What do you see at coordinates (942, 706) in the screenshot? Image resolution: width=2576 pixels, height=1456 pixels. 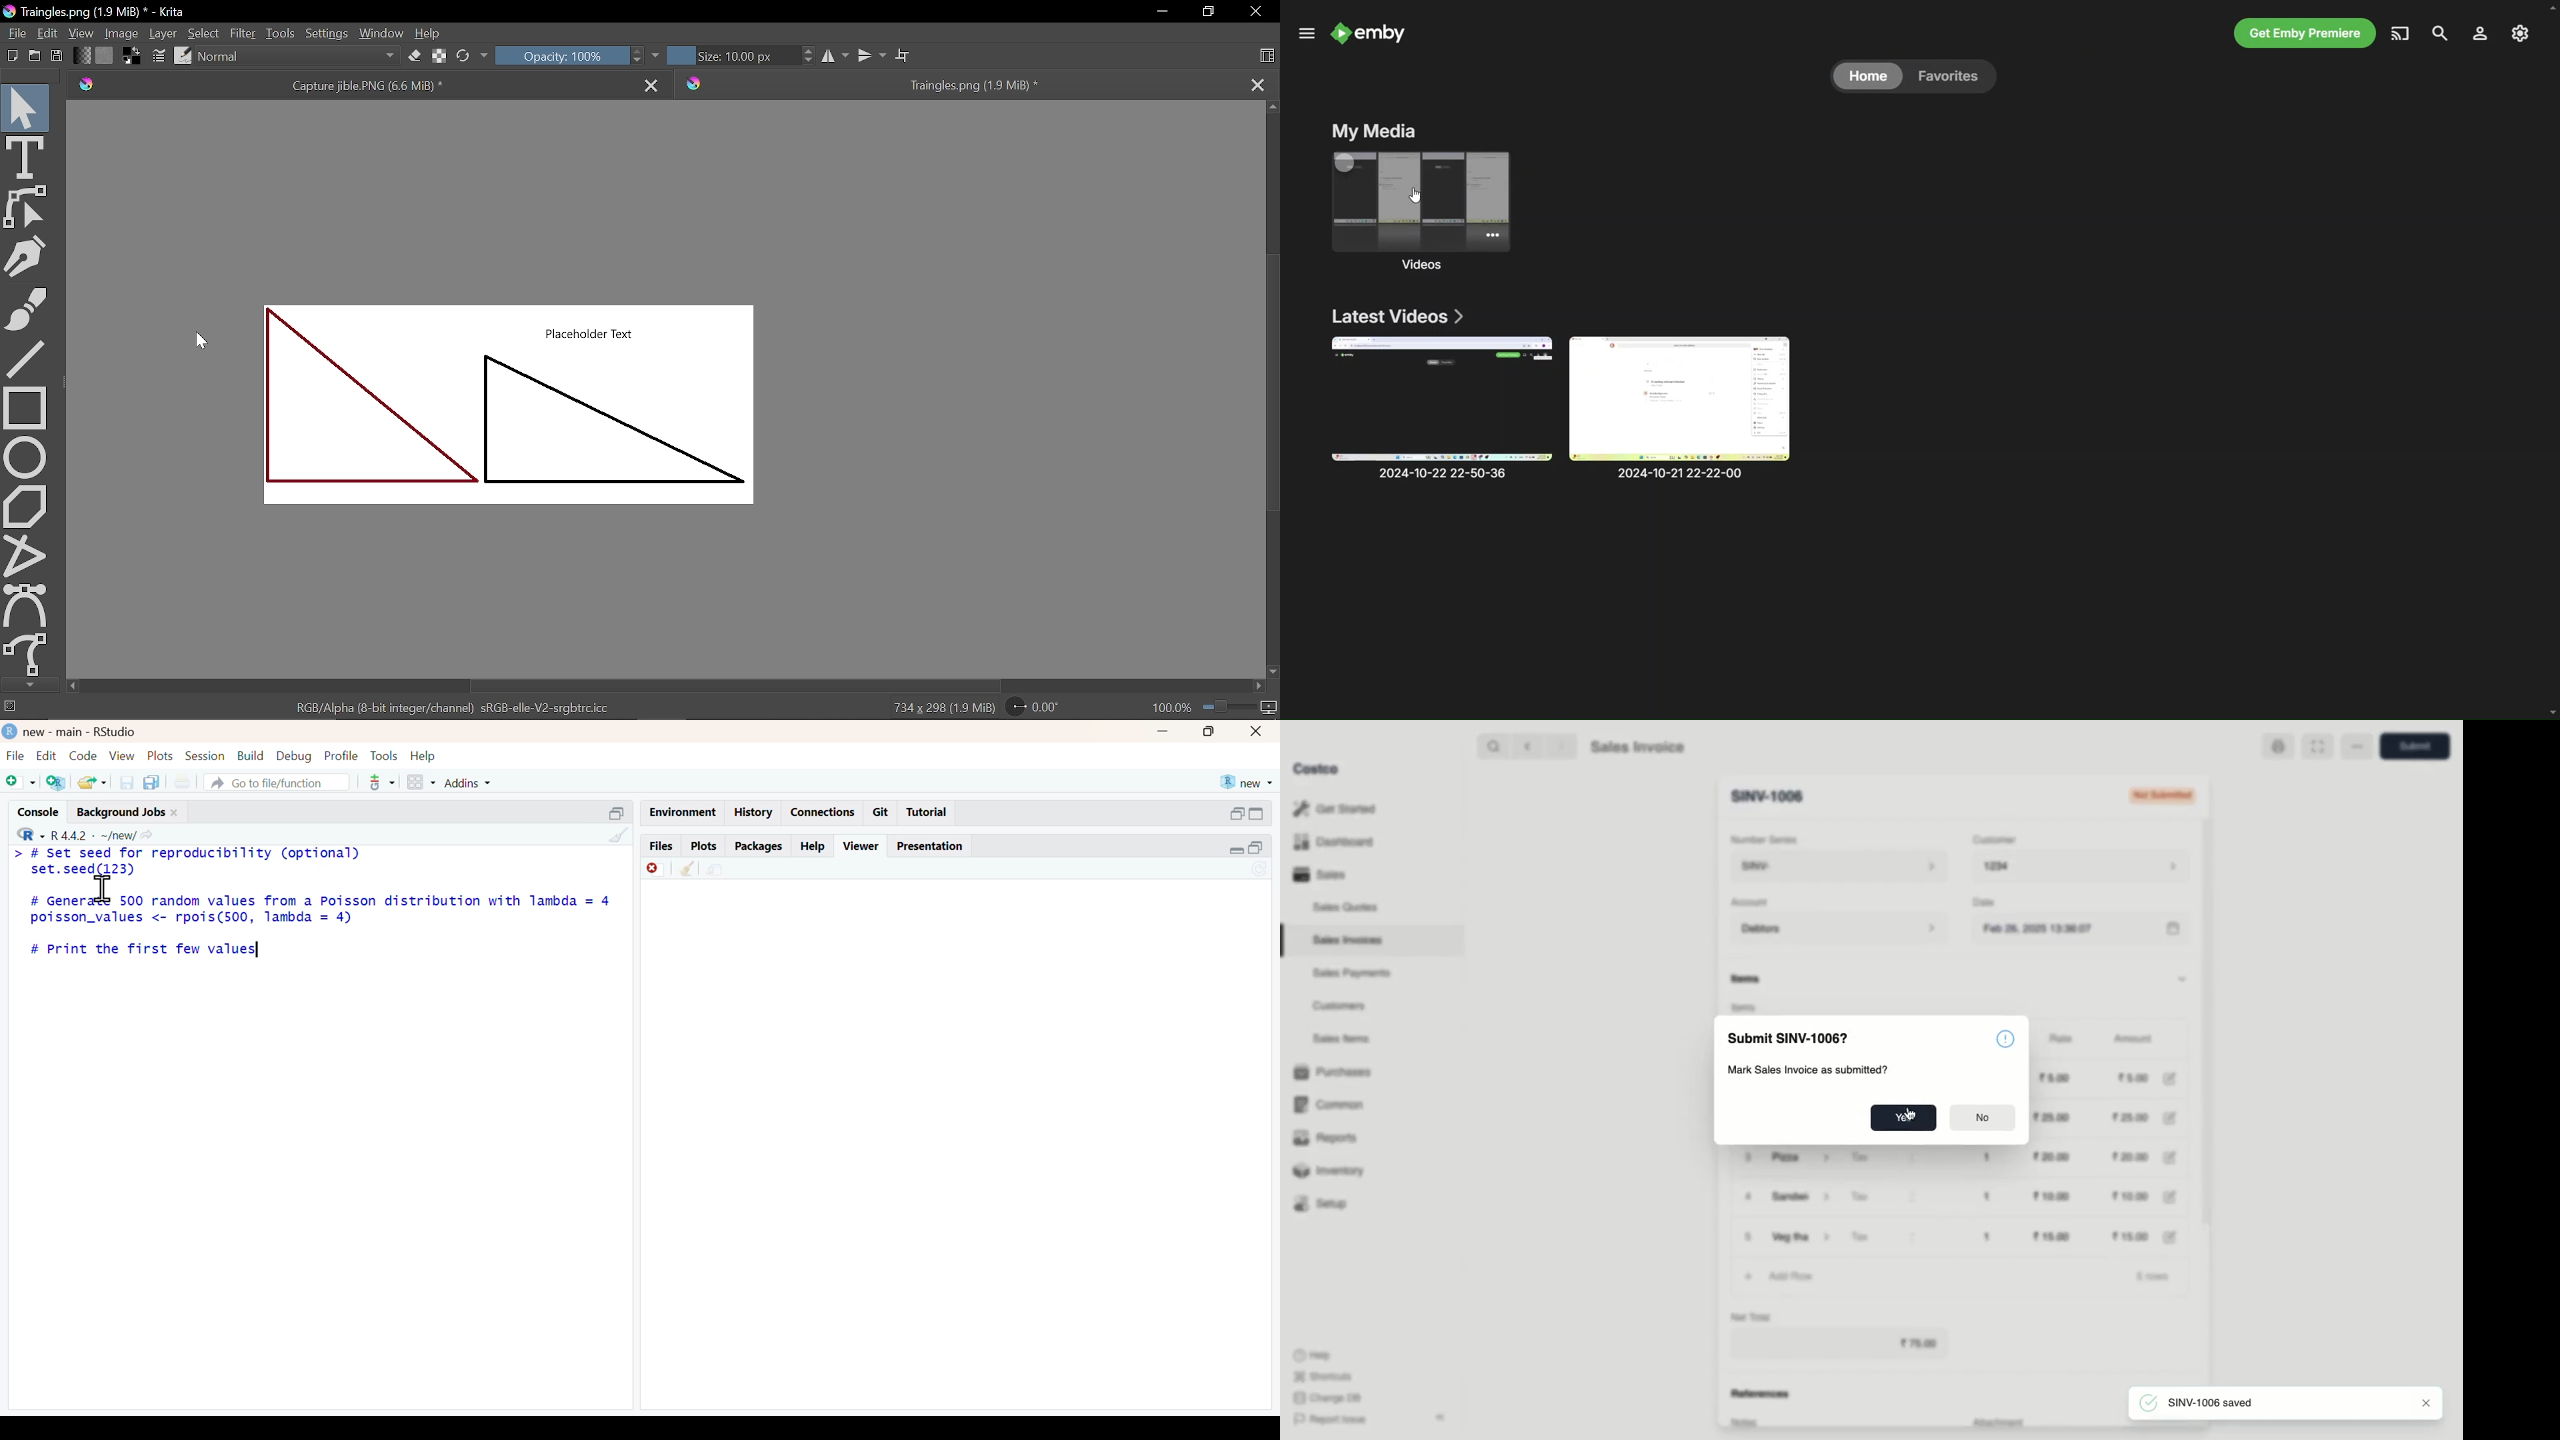 I see `734 x 298 (1.9 MiB)` at bounding box center [942, 706].